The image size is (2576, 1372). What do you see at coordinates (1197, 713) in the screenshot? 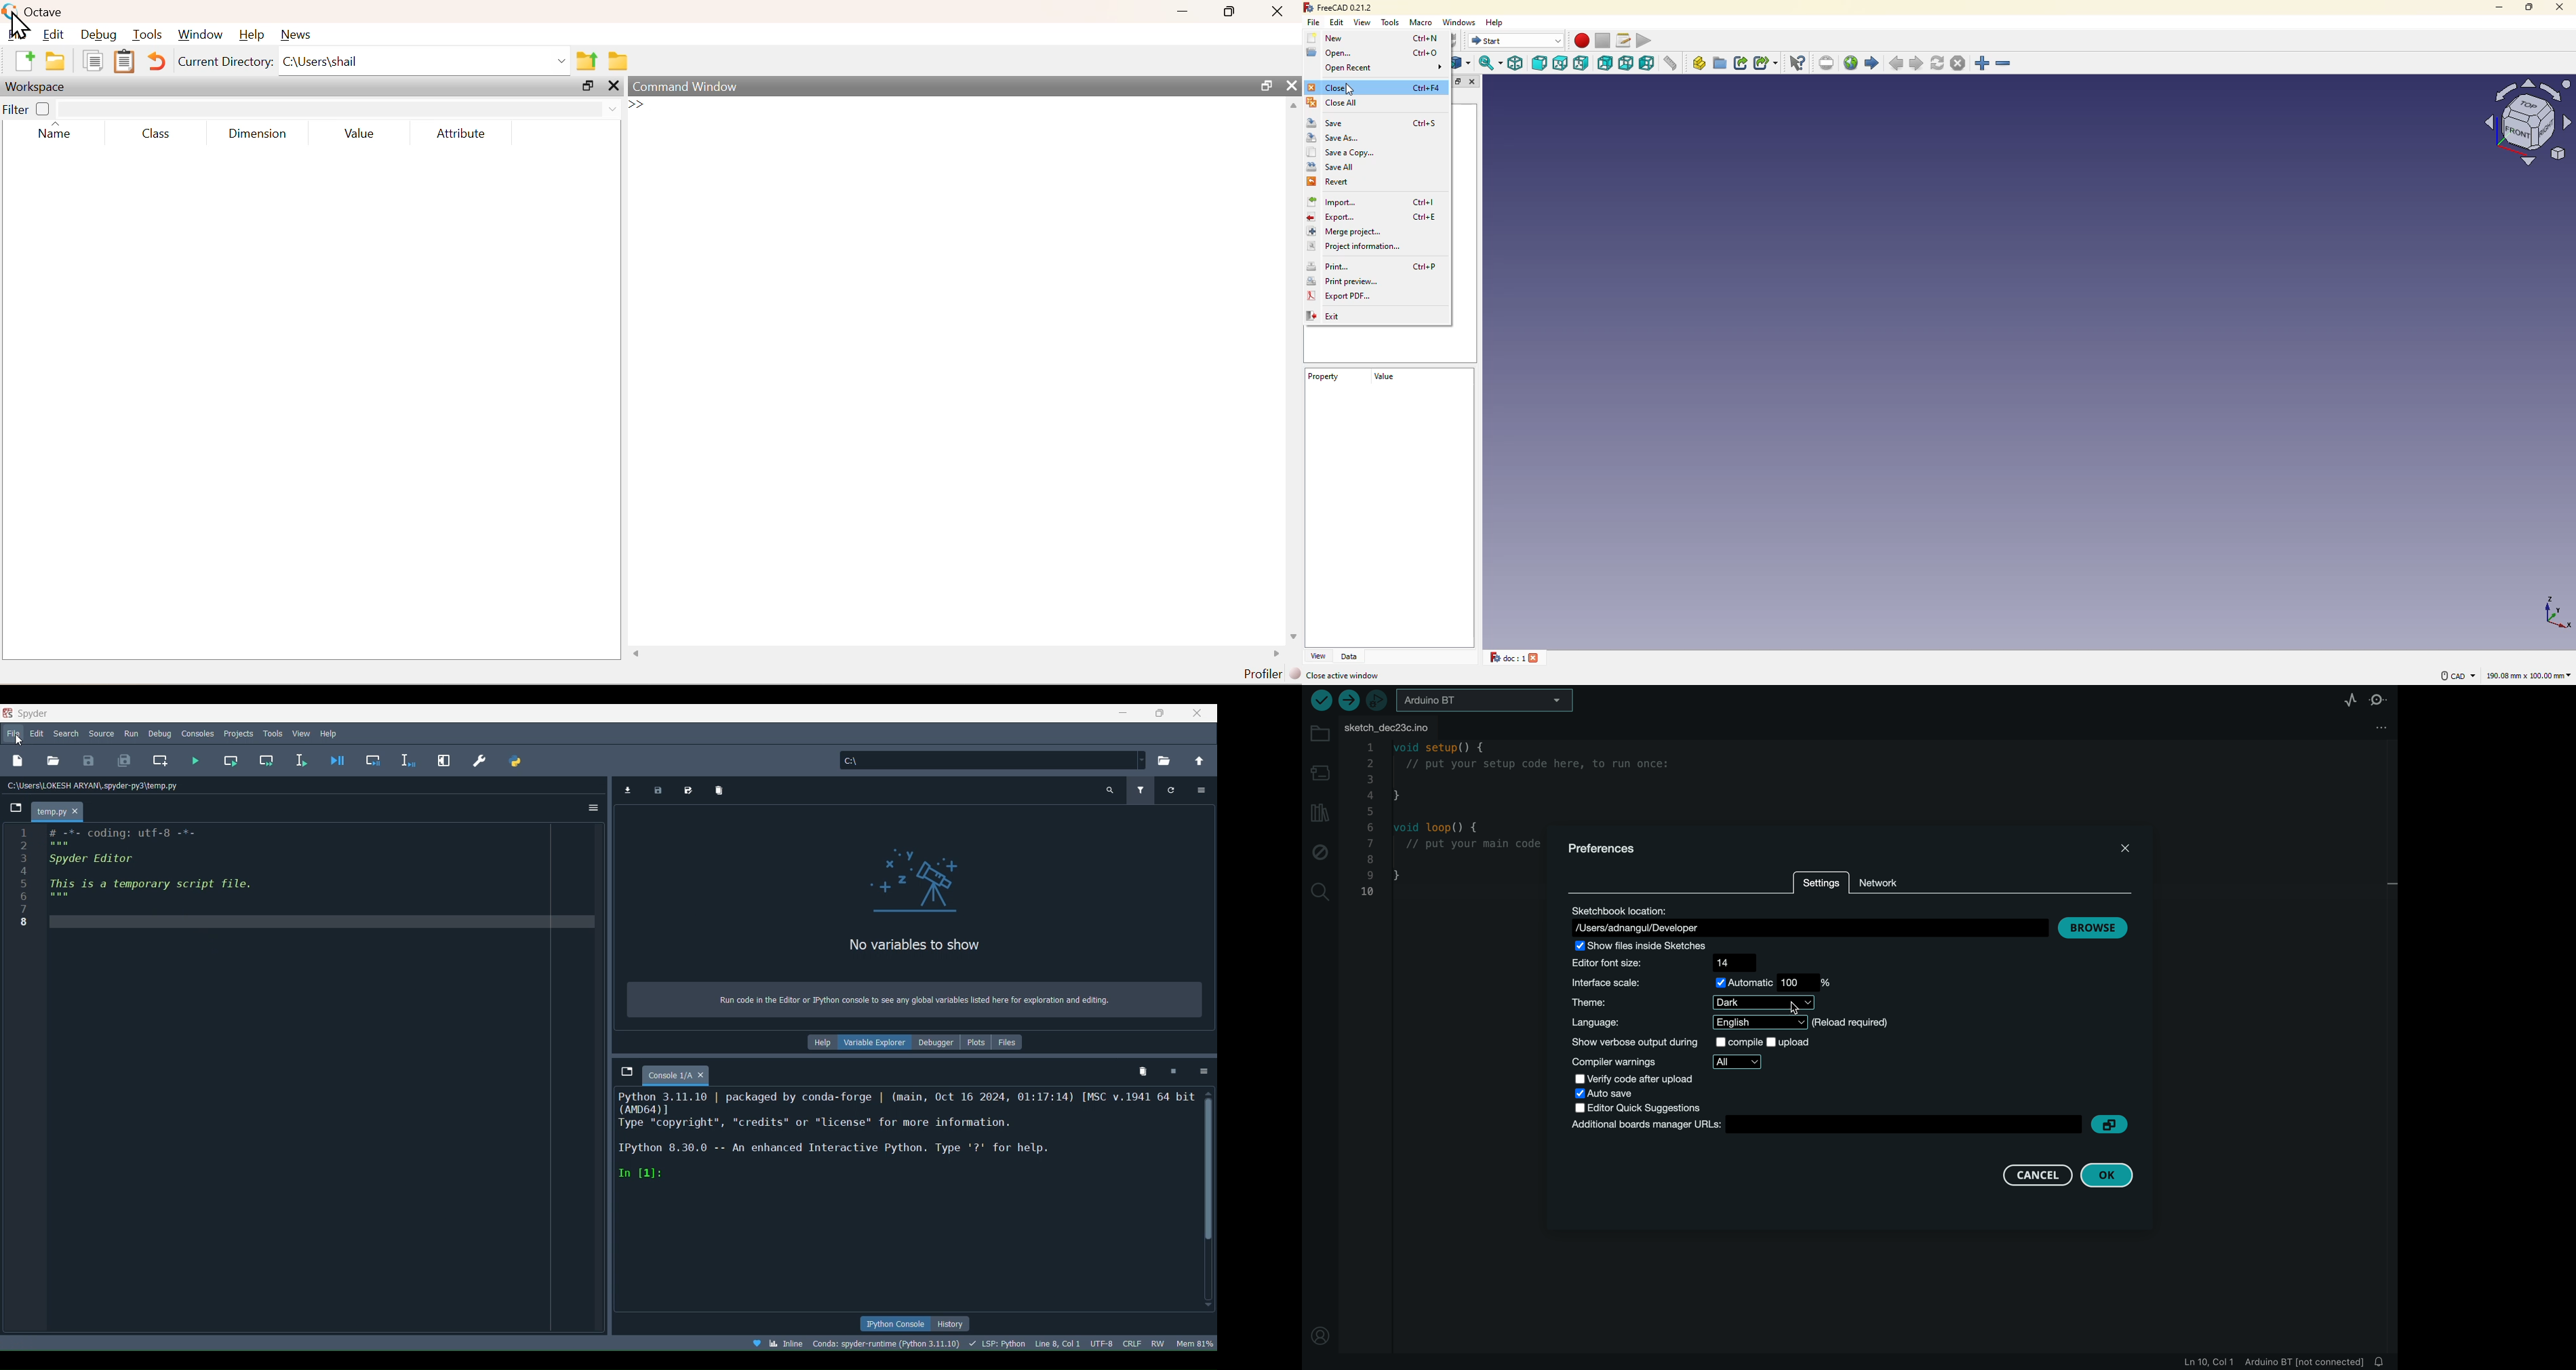
I see `close` at bounding box center [1197, 713].